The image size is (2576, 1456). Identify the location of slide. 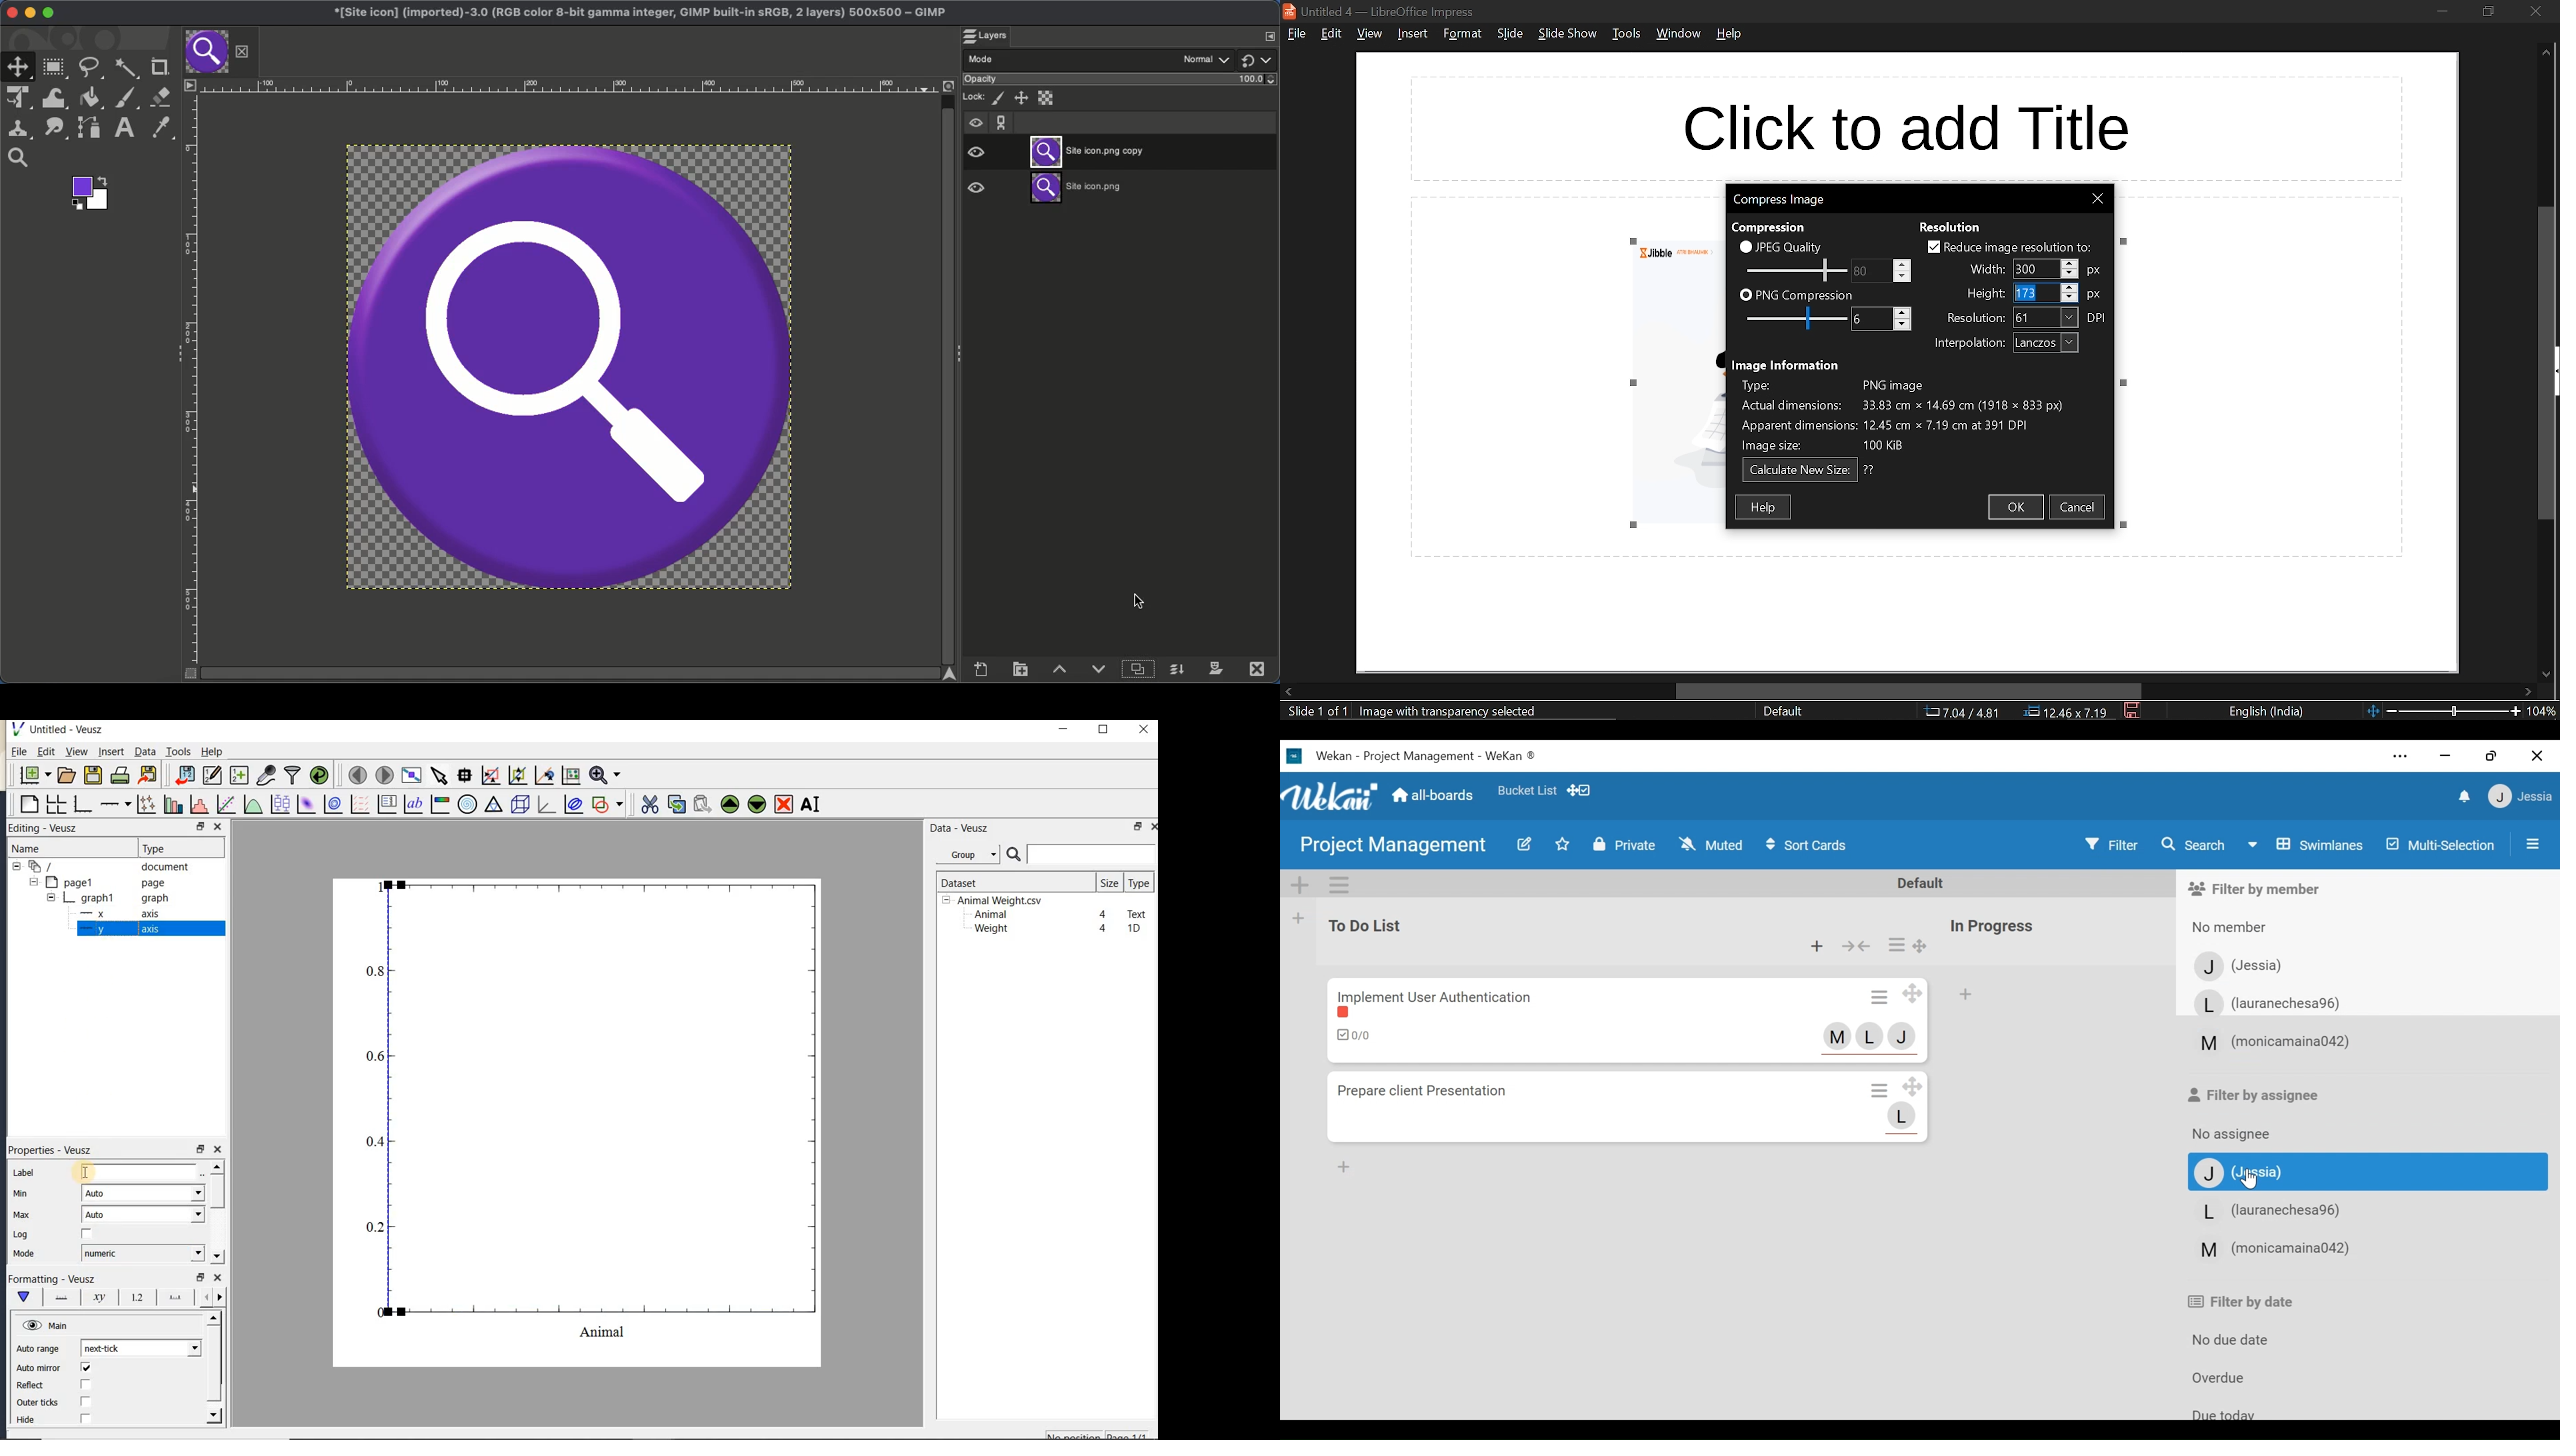
(1509, 35).